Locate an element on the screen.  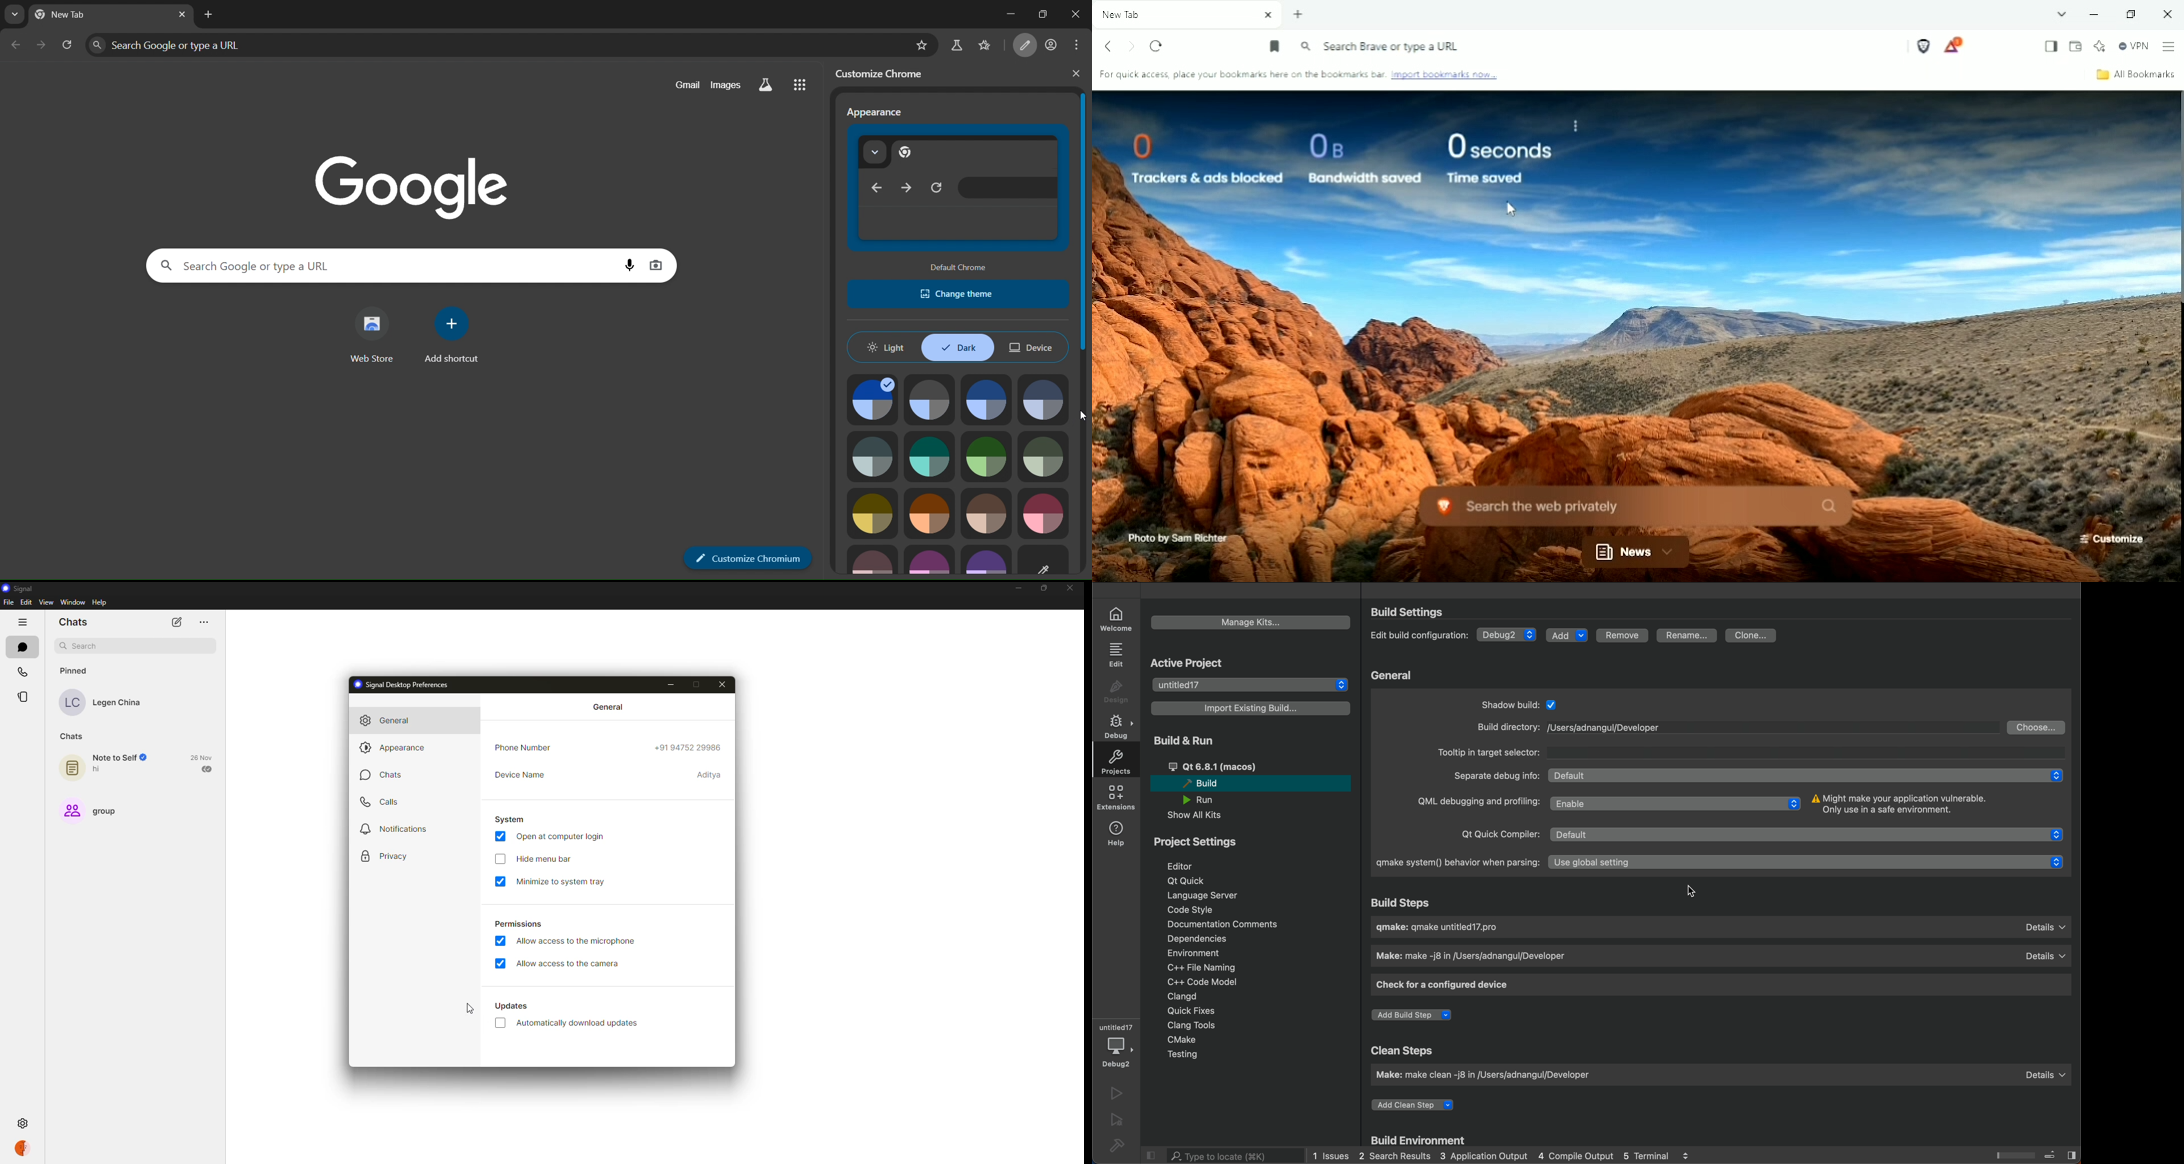
slider is located at coordinates (1085, 315).